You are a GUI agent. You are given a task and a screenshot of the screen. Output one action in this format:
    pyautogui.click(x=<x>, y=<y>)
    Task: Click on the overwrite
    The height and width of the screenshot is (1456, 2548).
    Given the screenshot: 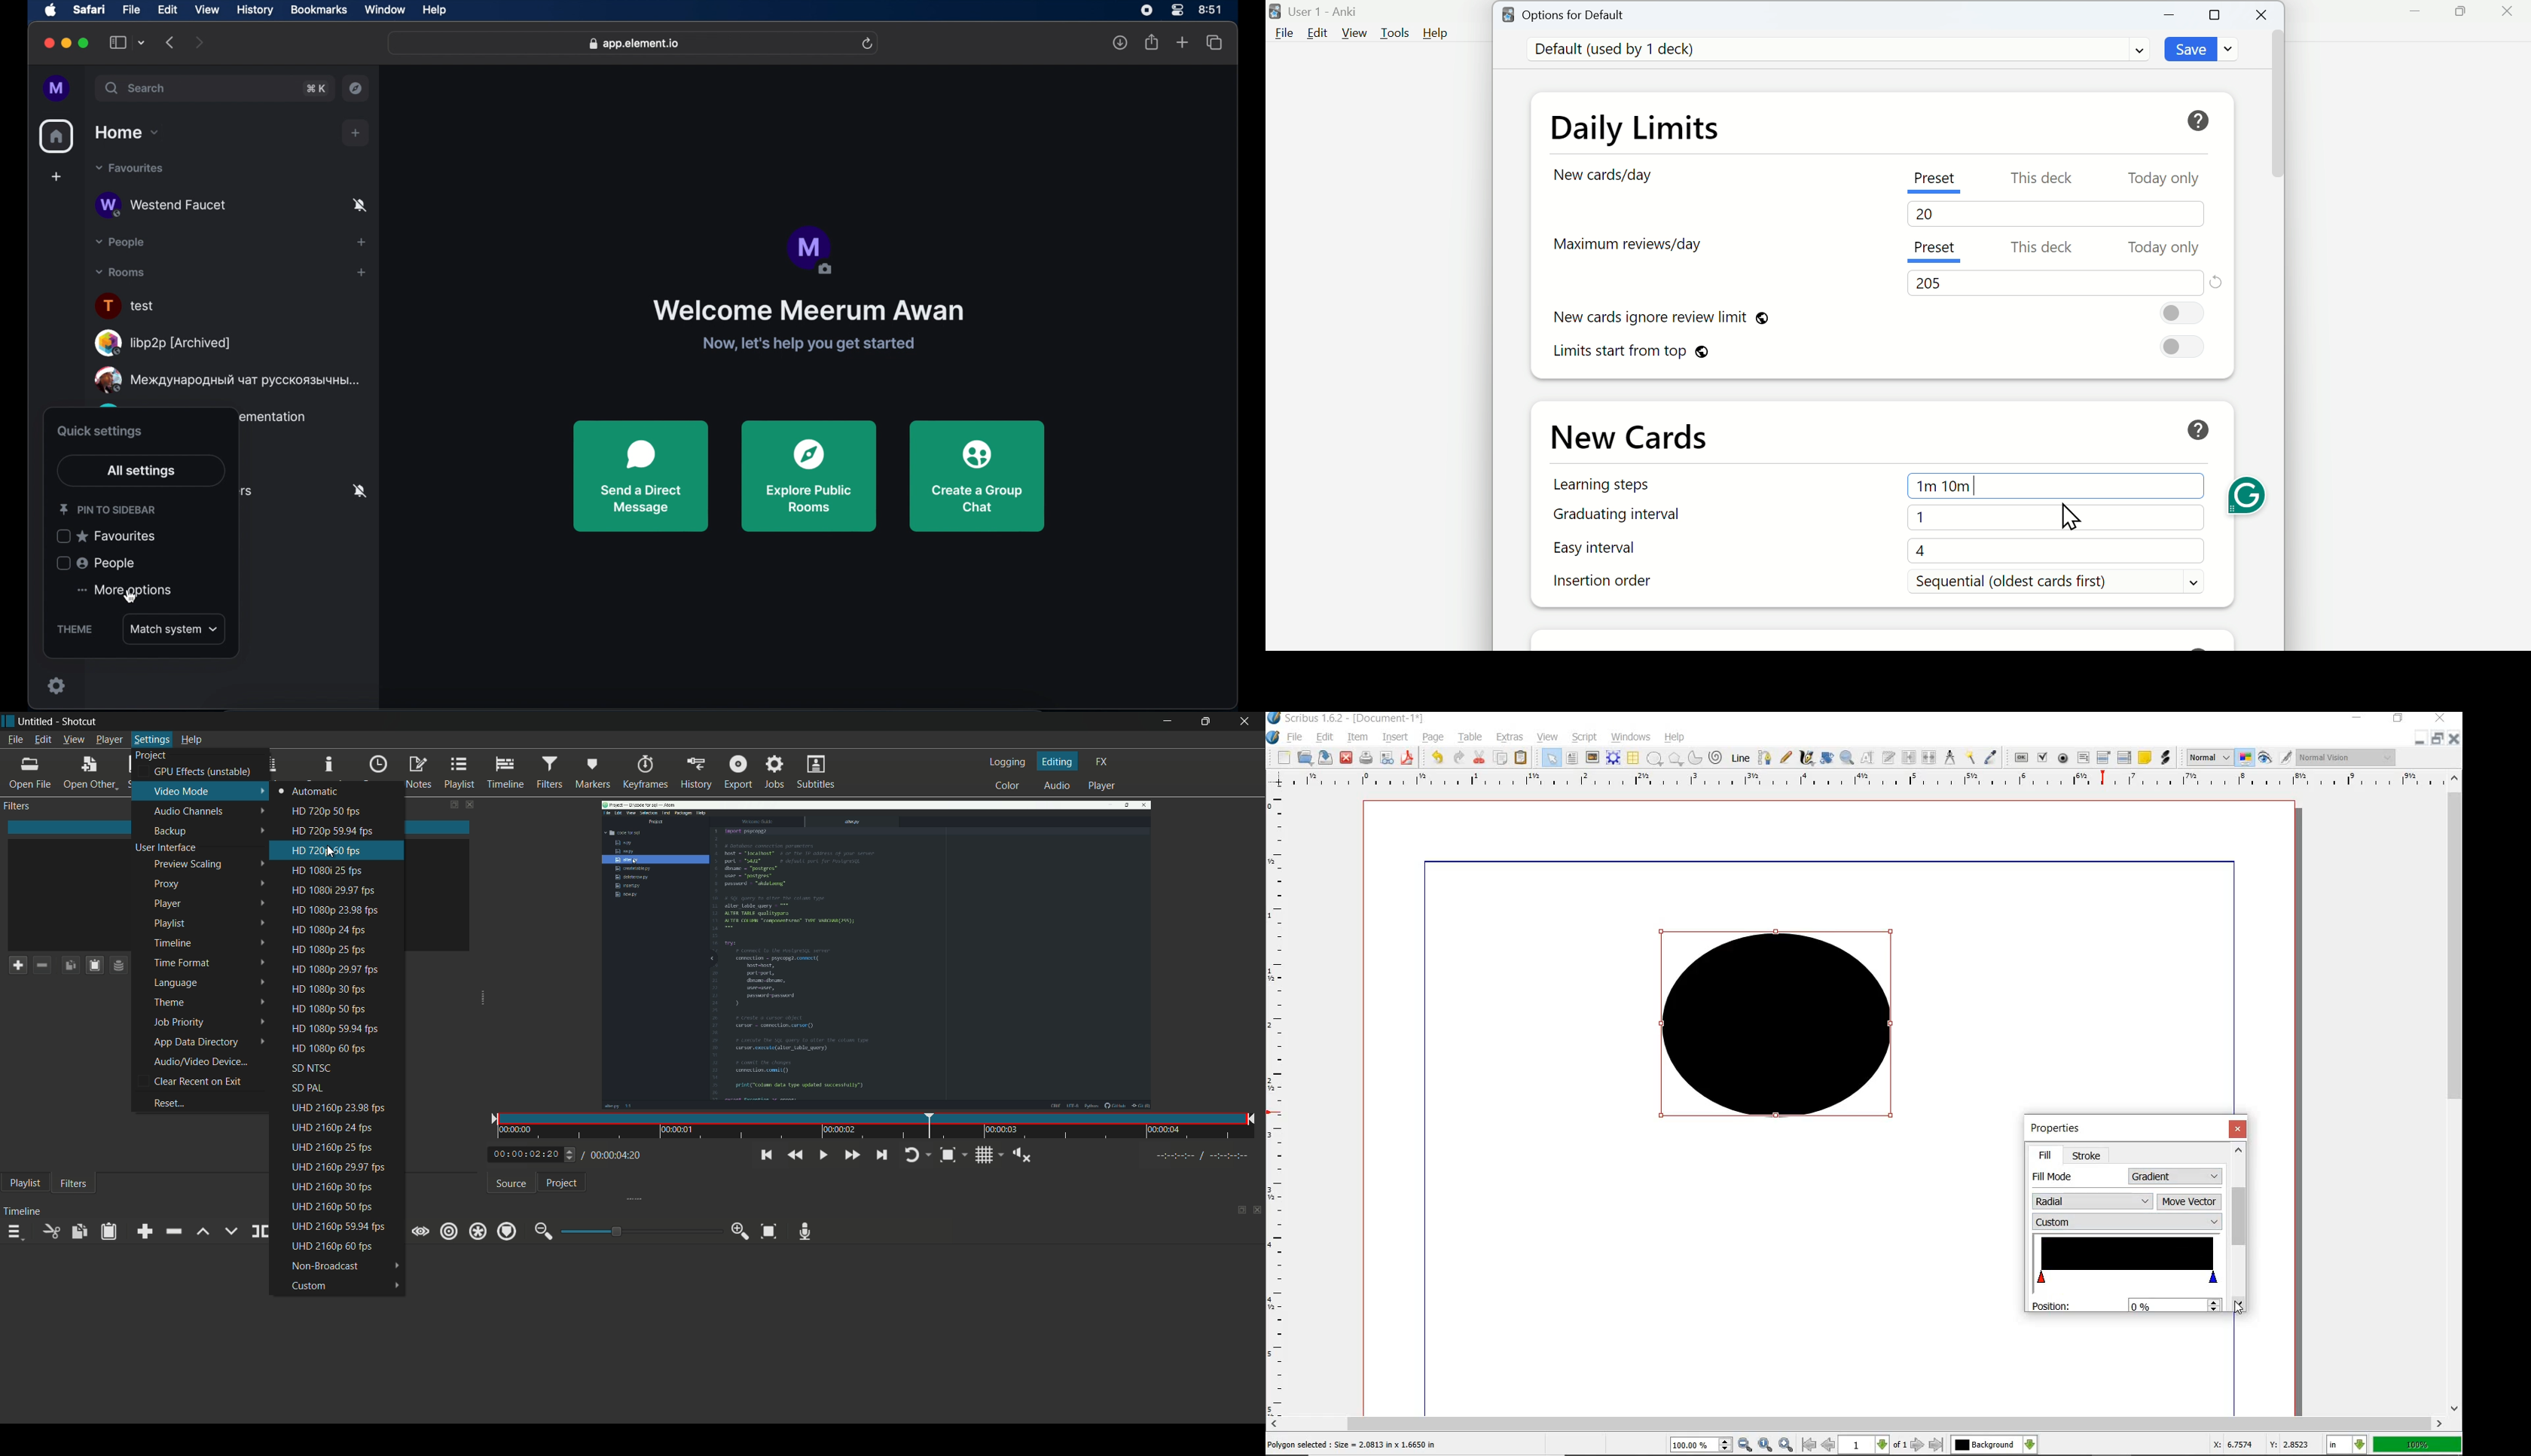 What is the action you would take?
    pyautogui.click(x=229, y=1230)
    